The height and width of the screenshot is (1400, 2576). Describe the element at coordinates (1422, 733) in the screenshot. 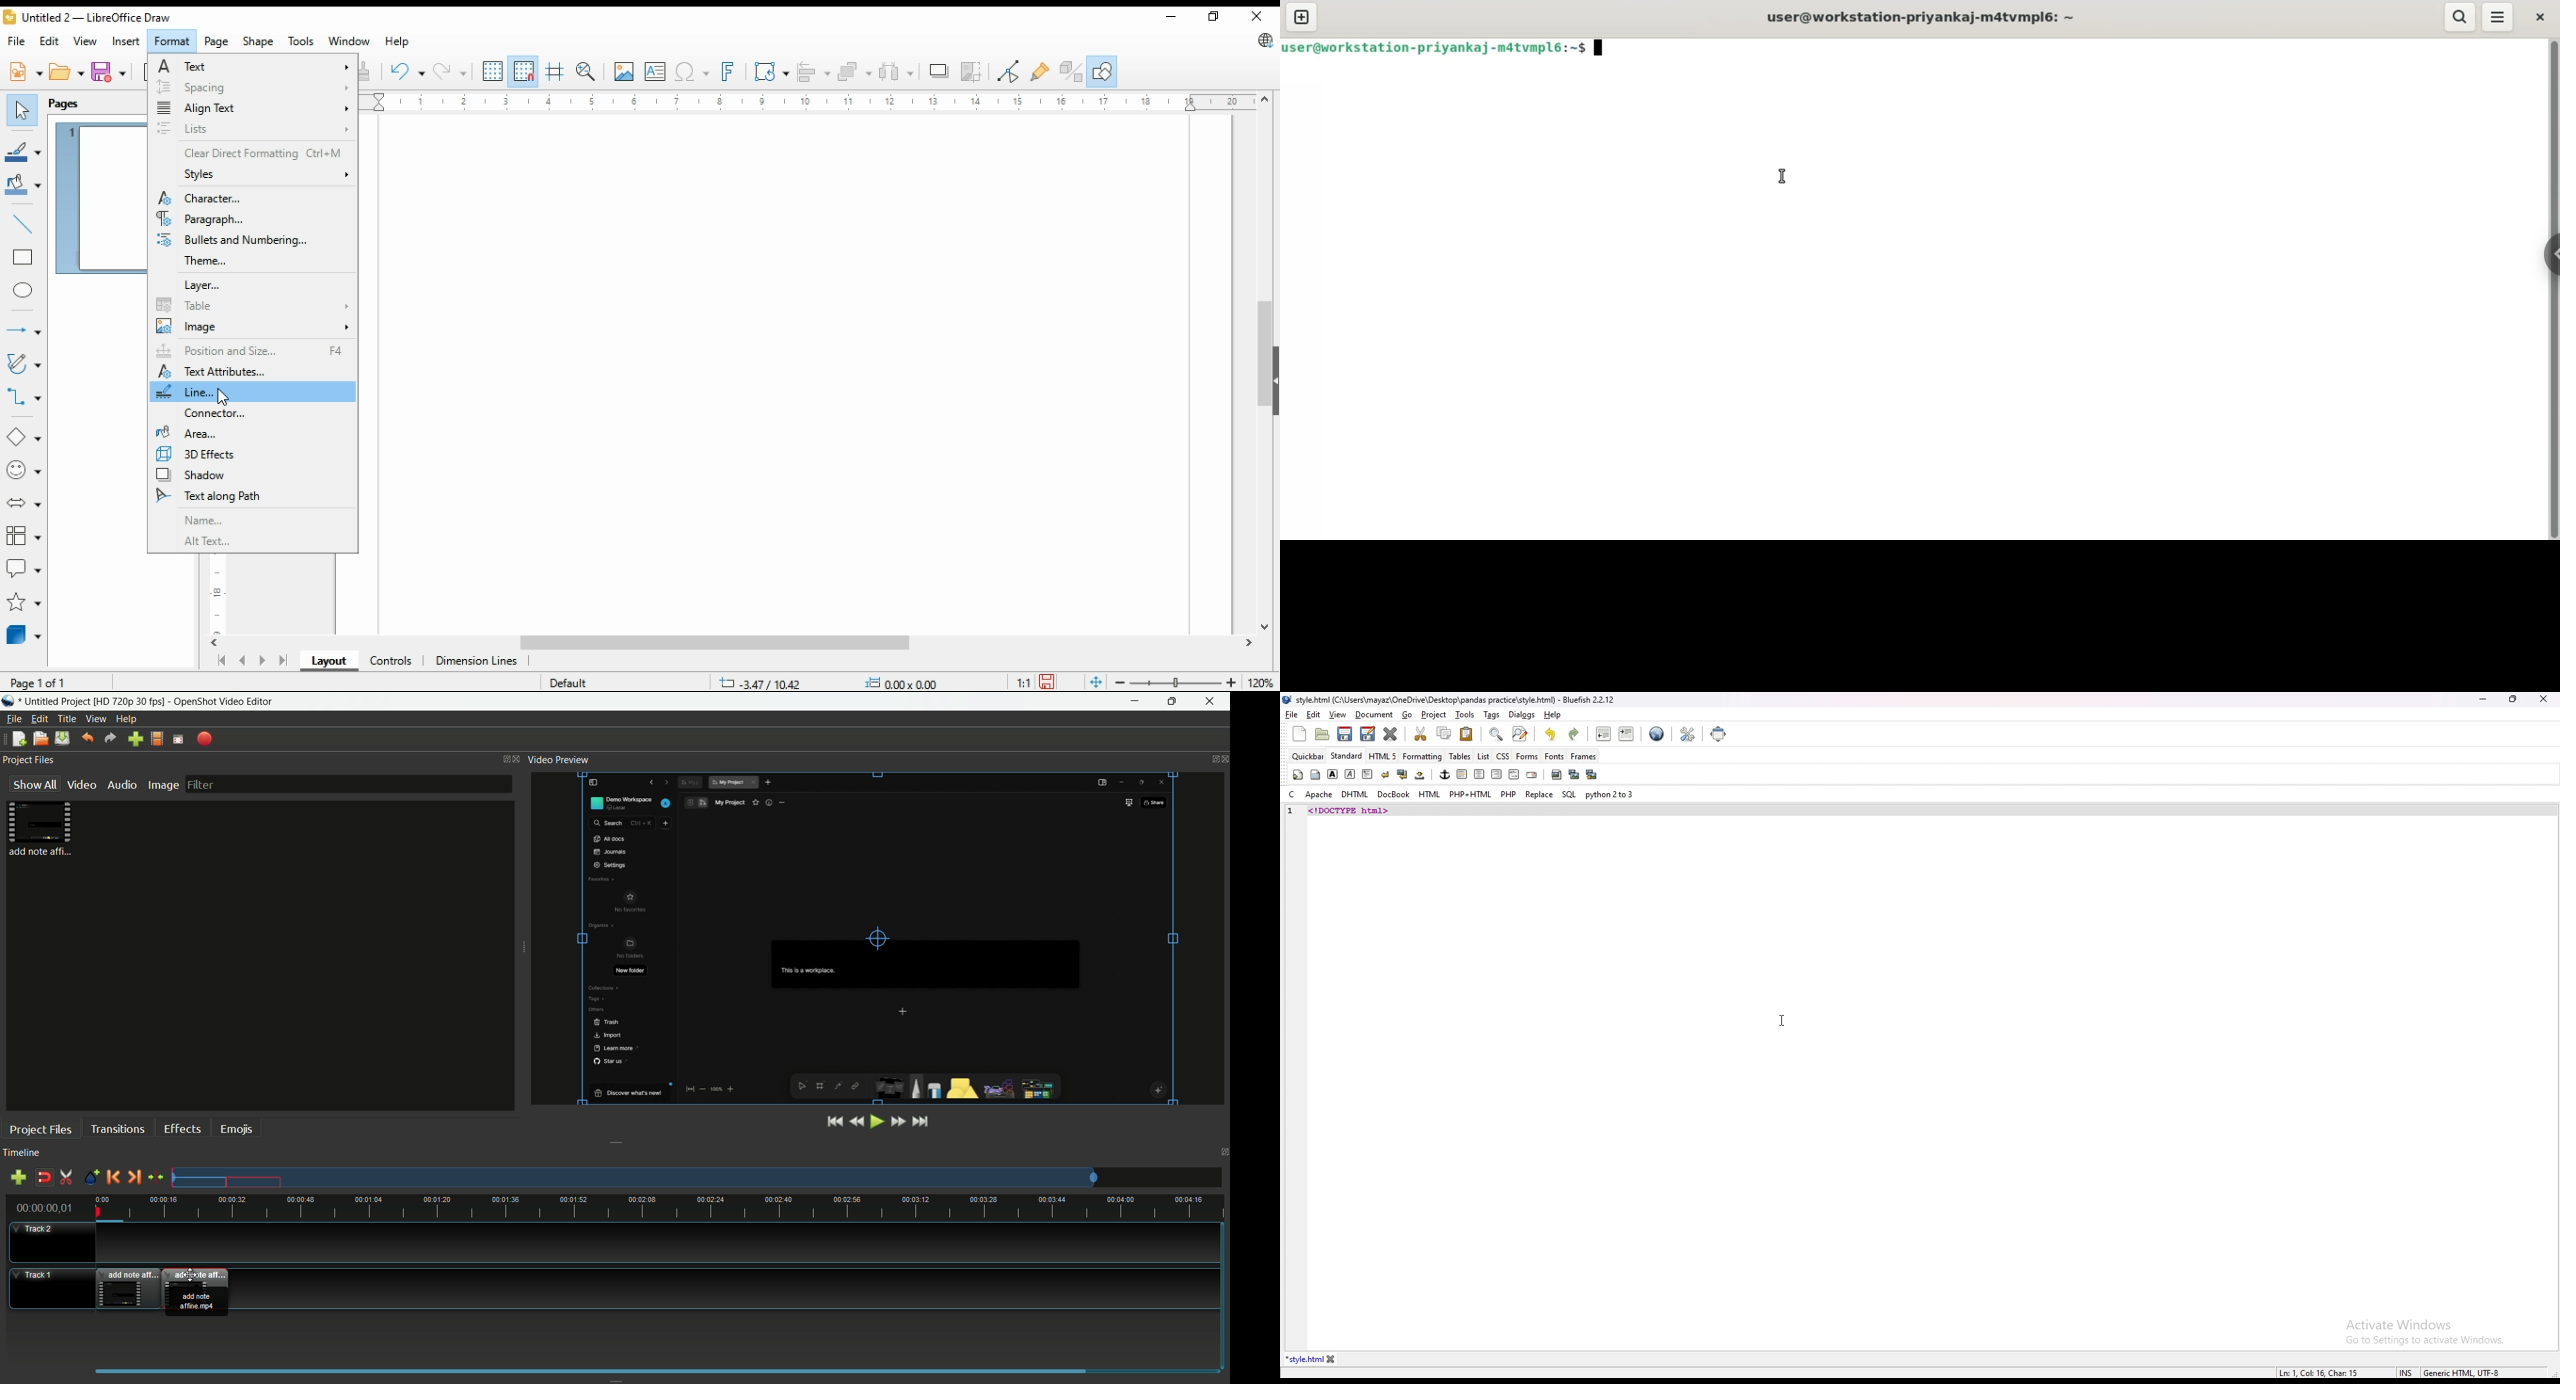

I see `cut` at that location.